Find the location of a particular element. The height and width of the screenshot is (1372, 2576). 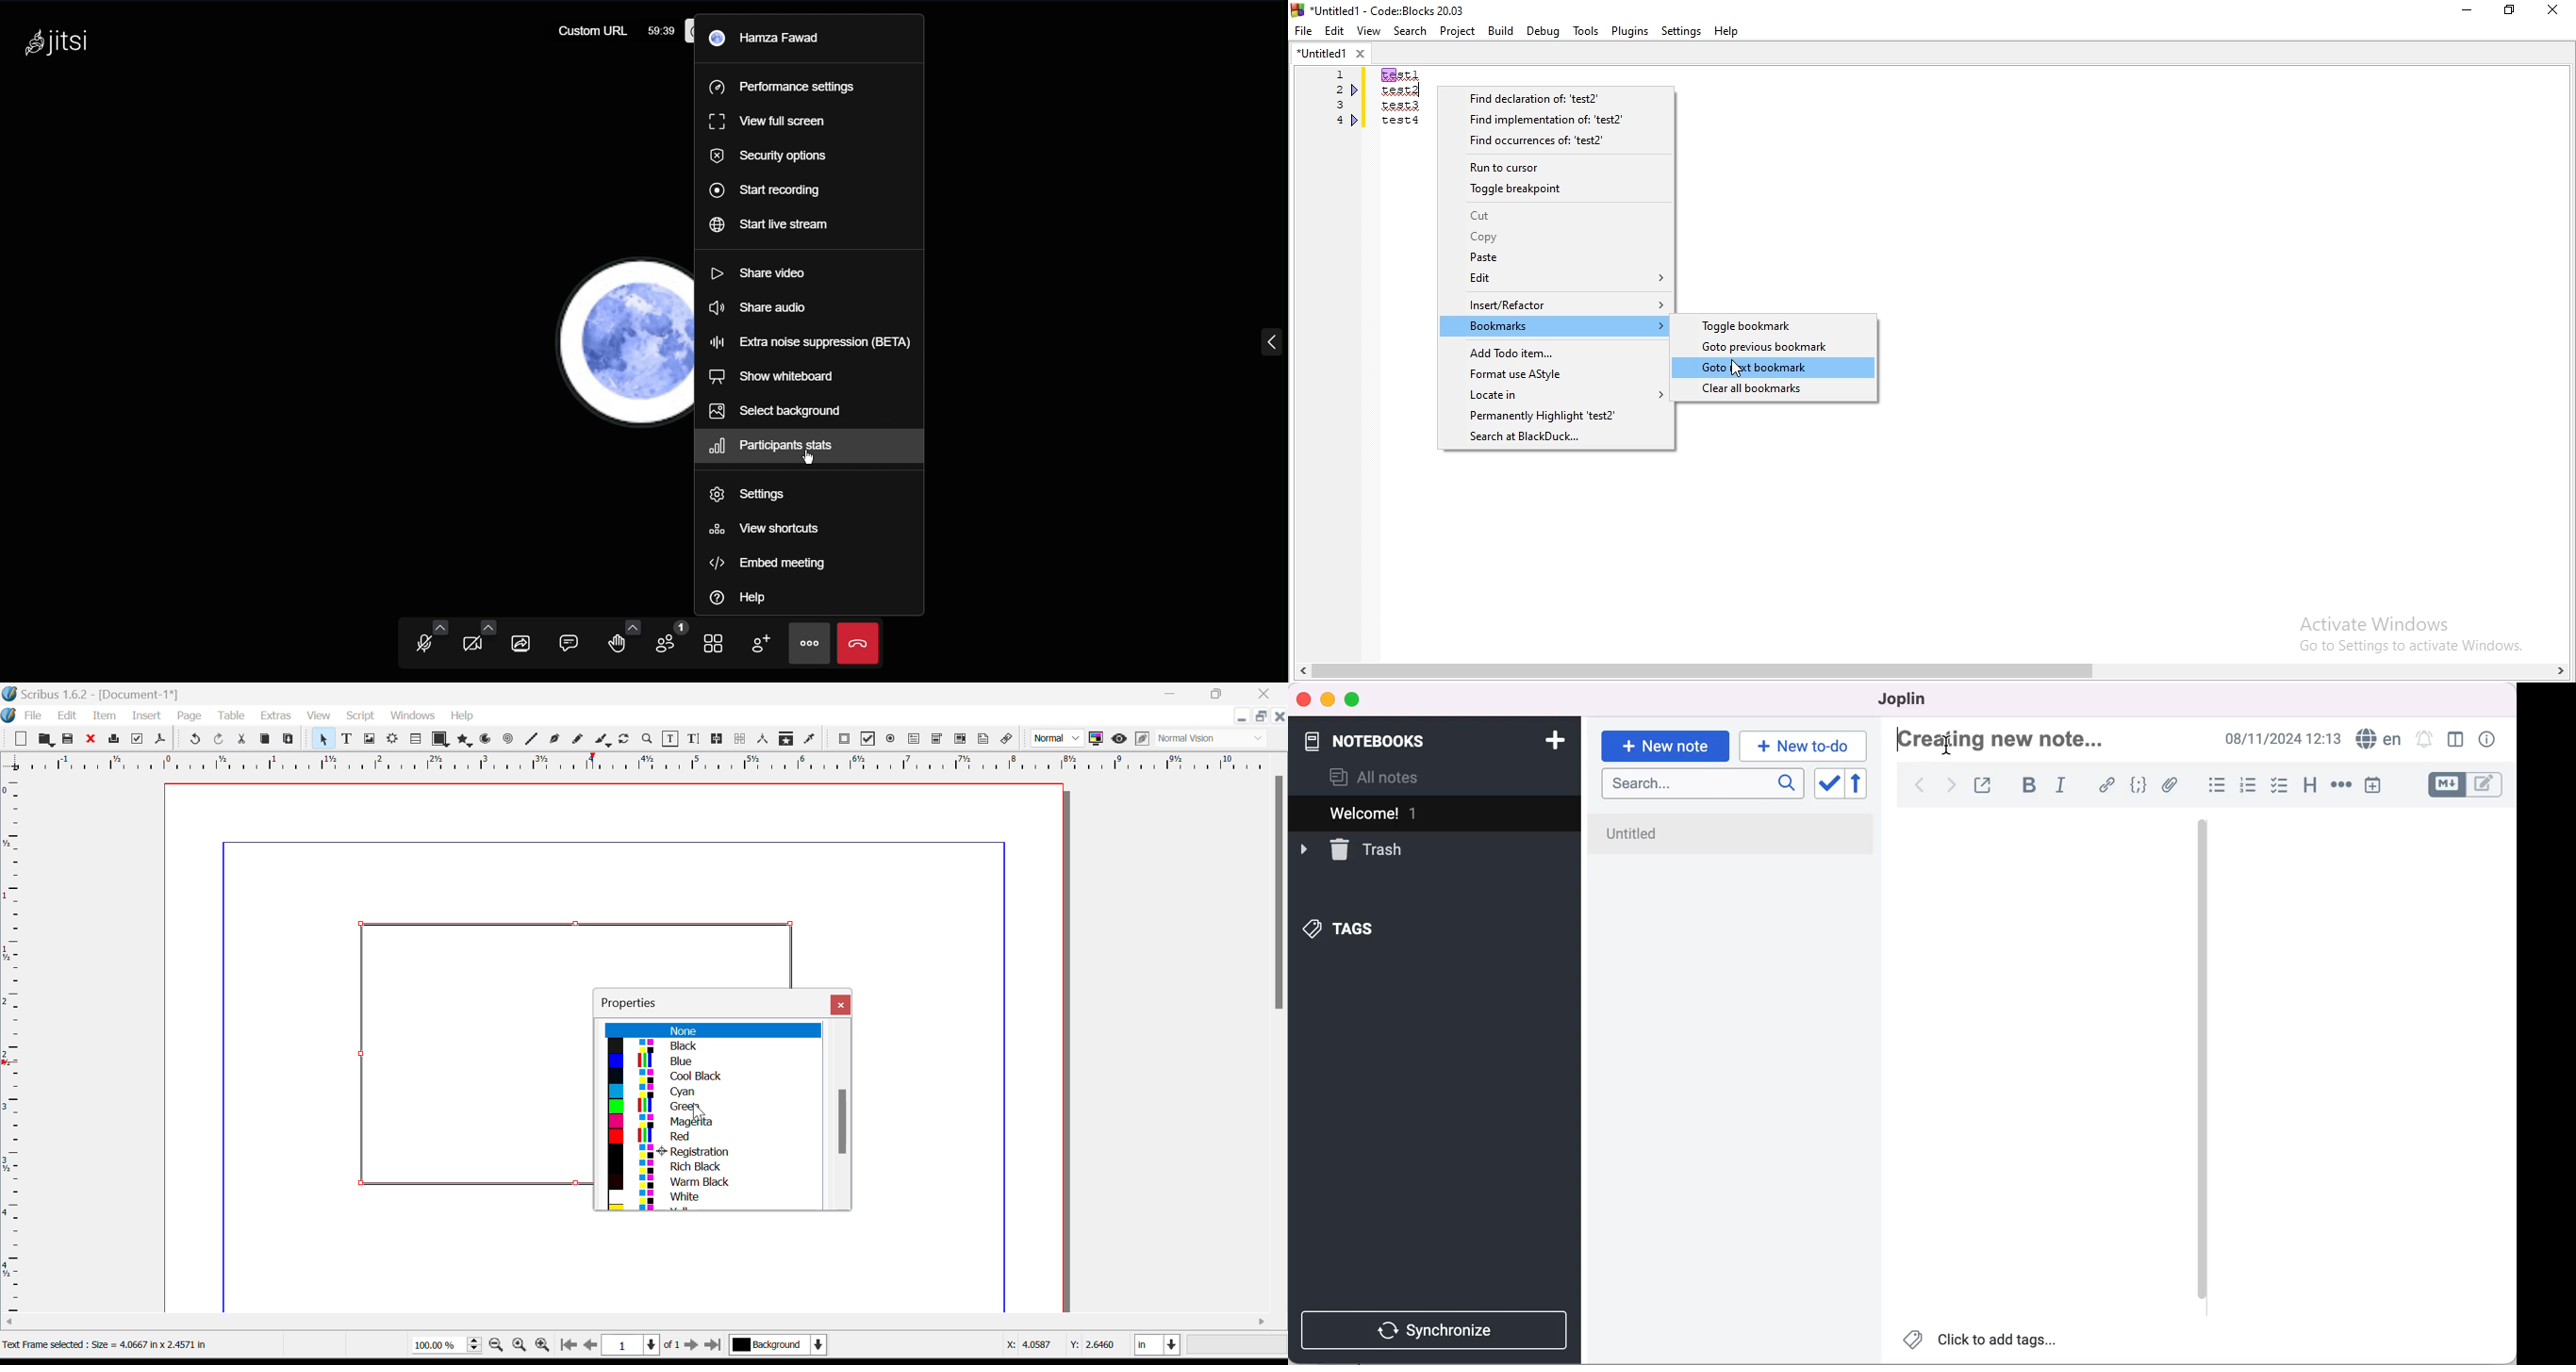

creating new note... is located at coordinates (2007, 740).